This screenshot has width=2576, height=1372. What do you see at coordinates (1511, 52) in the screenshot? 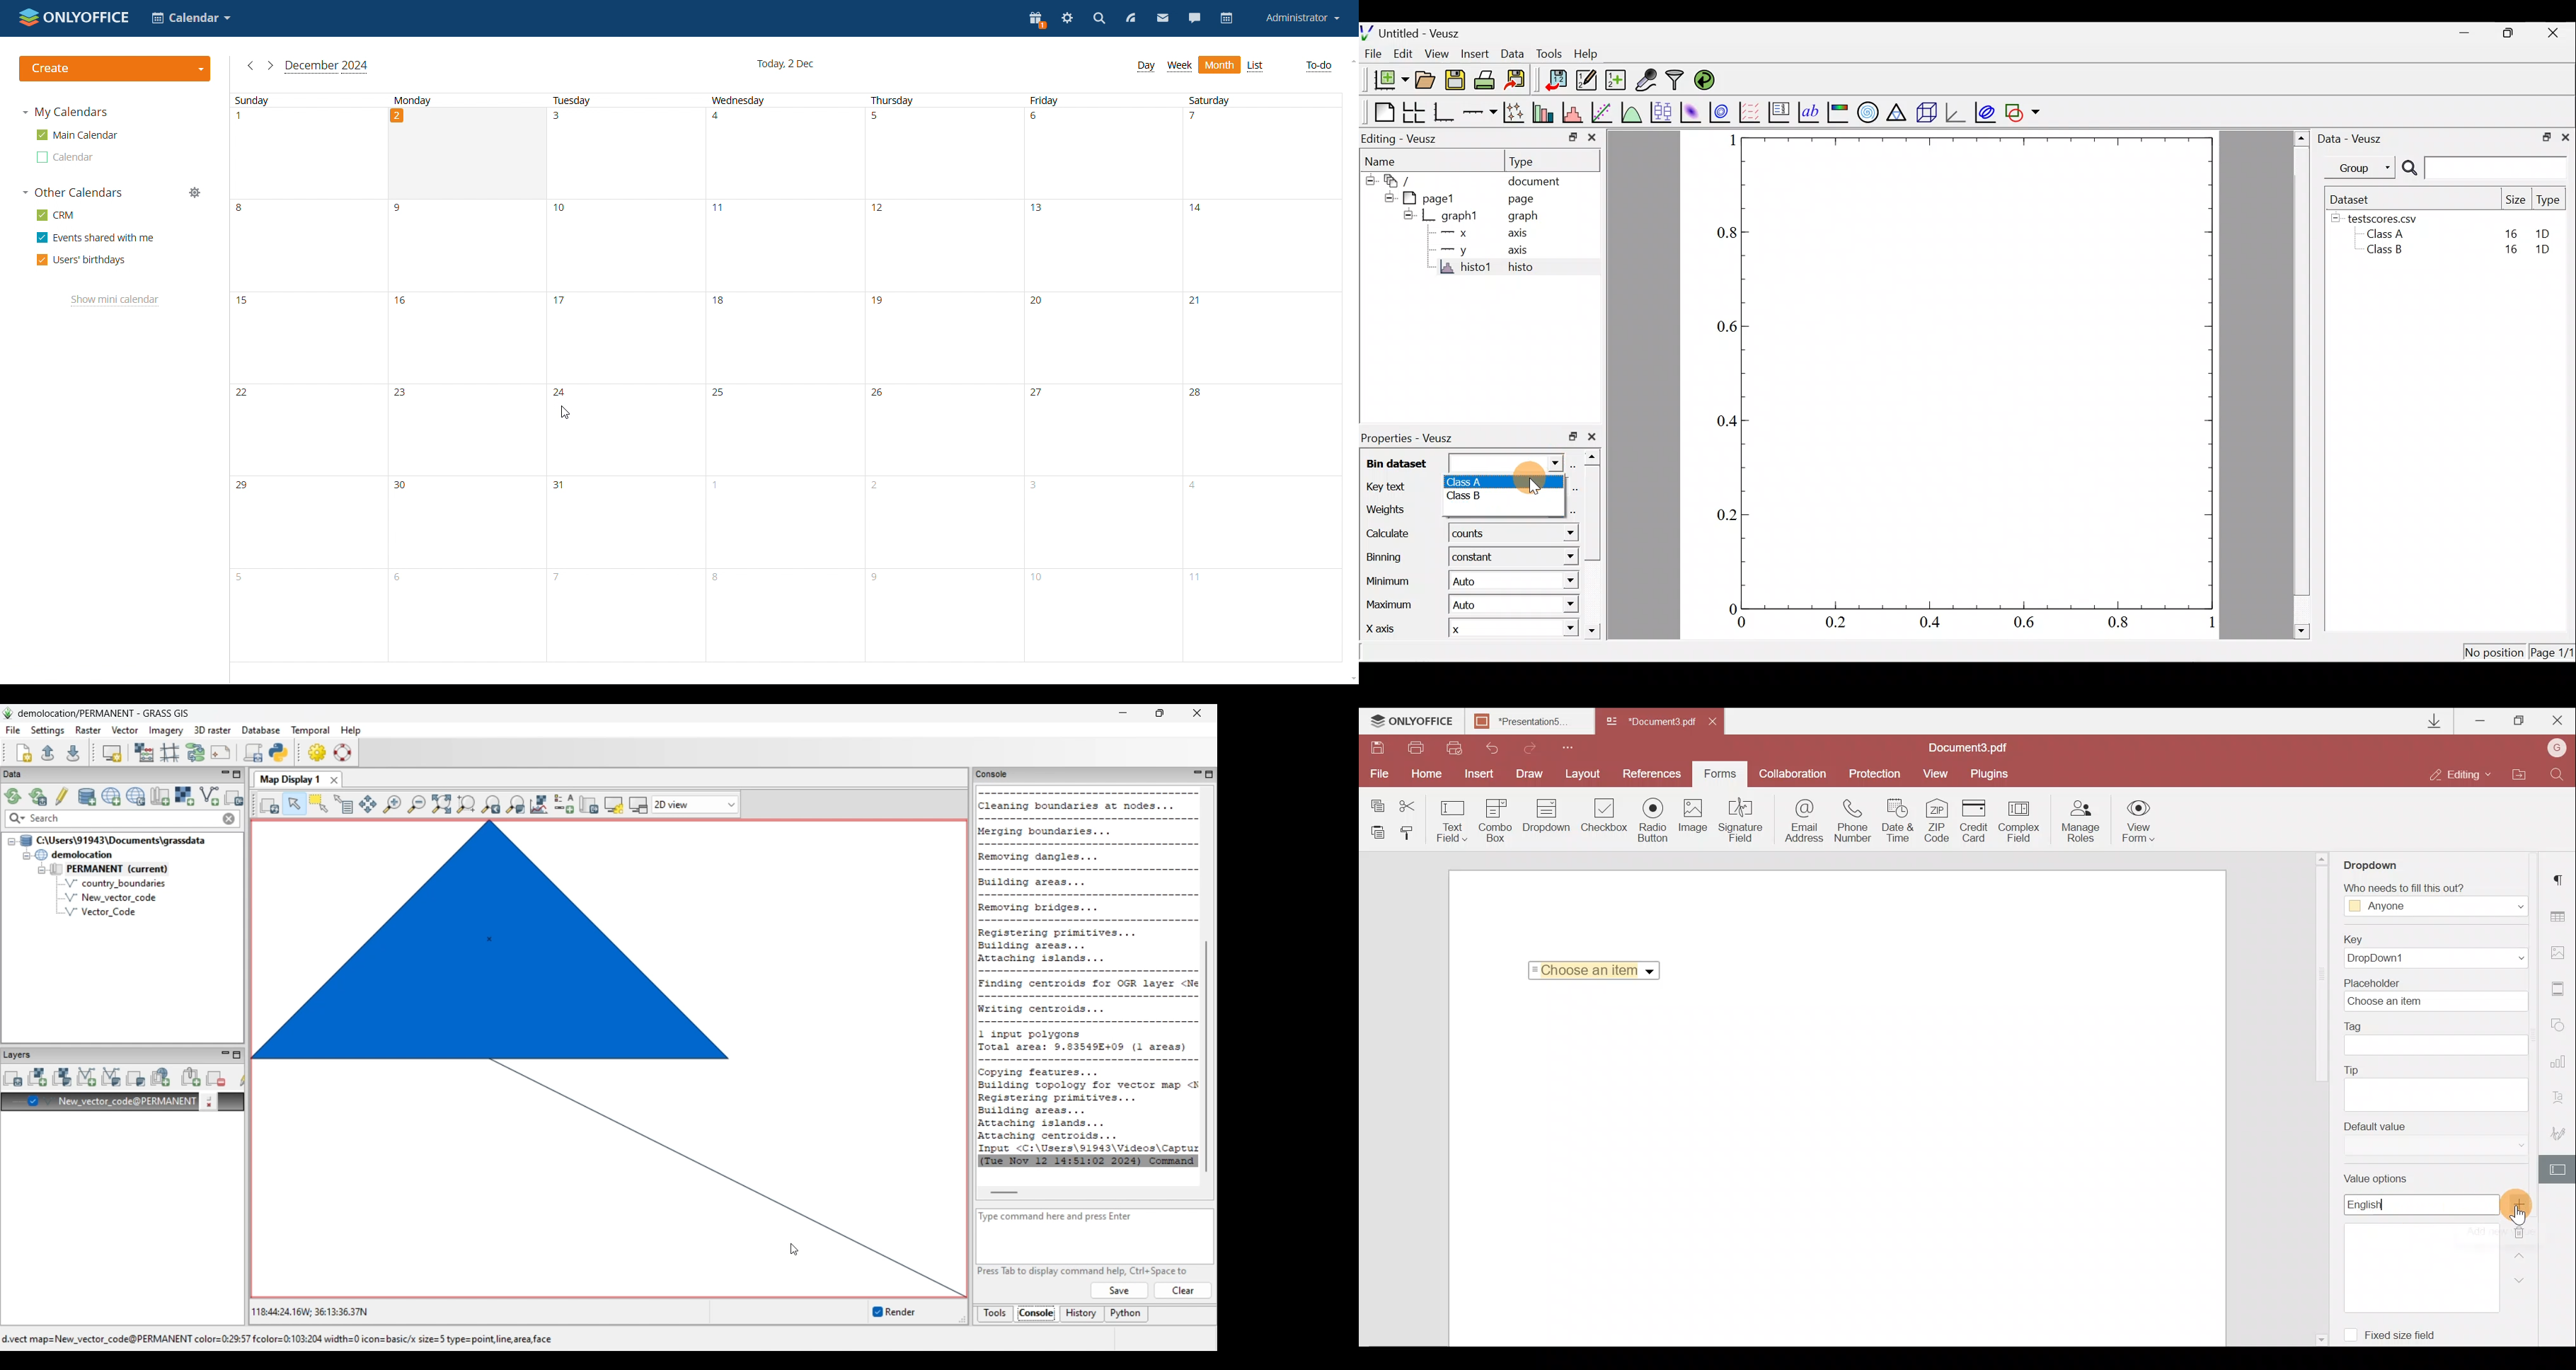
I see `Data` at bounding box center [1511, 52].